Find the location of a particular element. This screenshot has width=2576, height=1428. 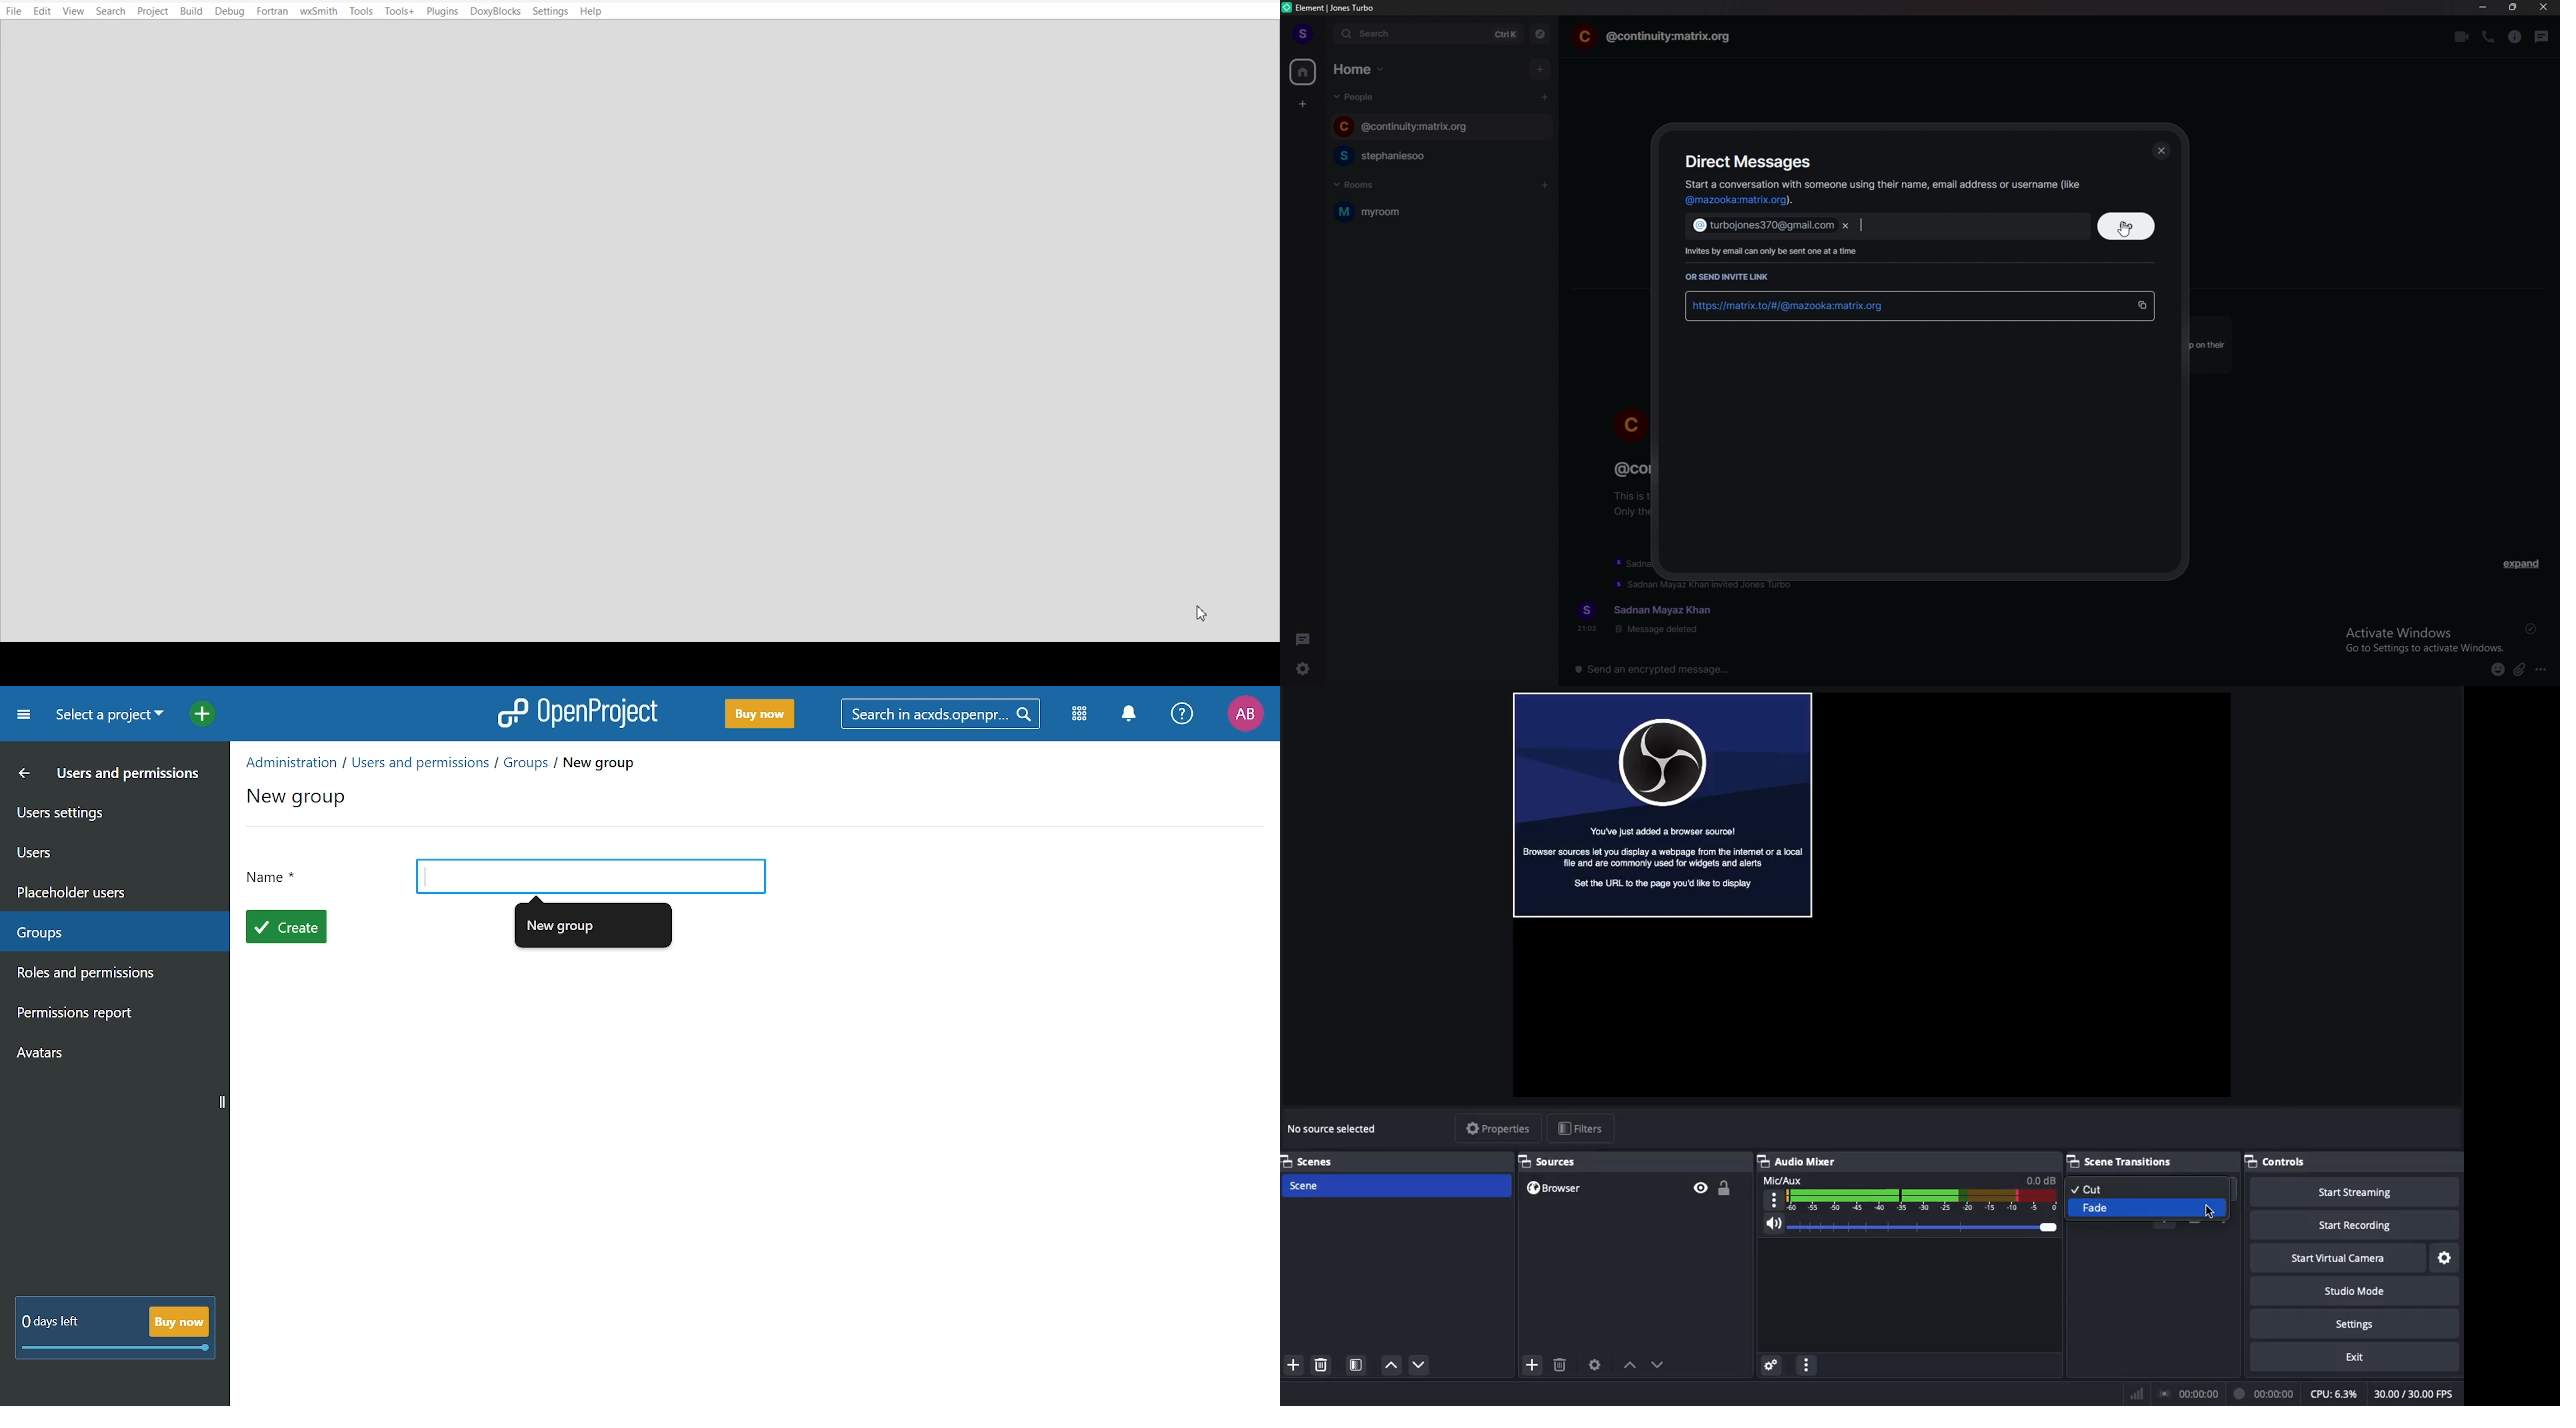

Settings is located at coordinates (550, 11).